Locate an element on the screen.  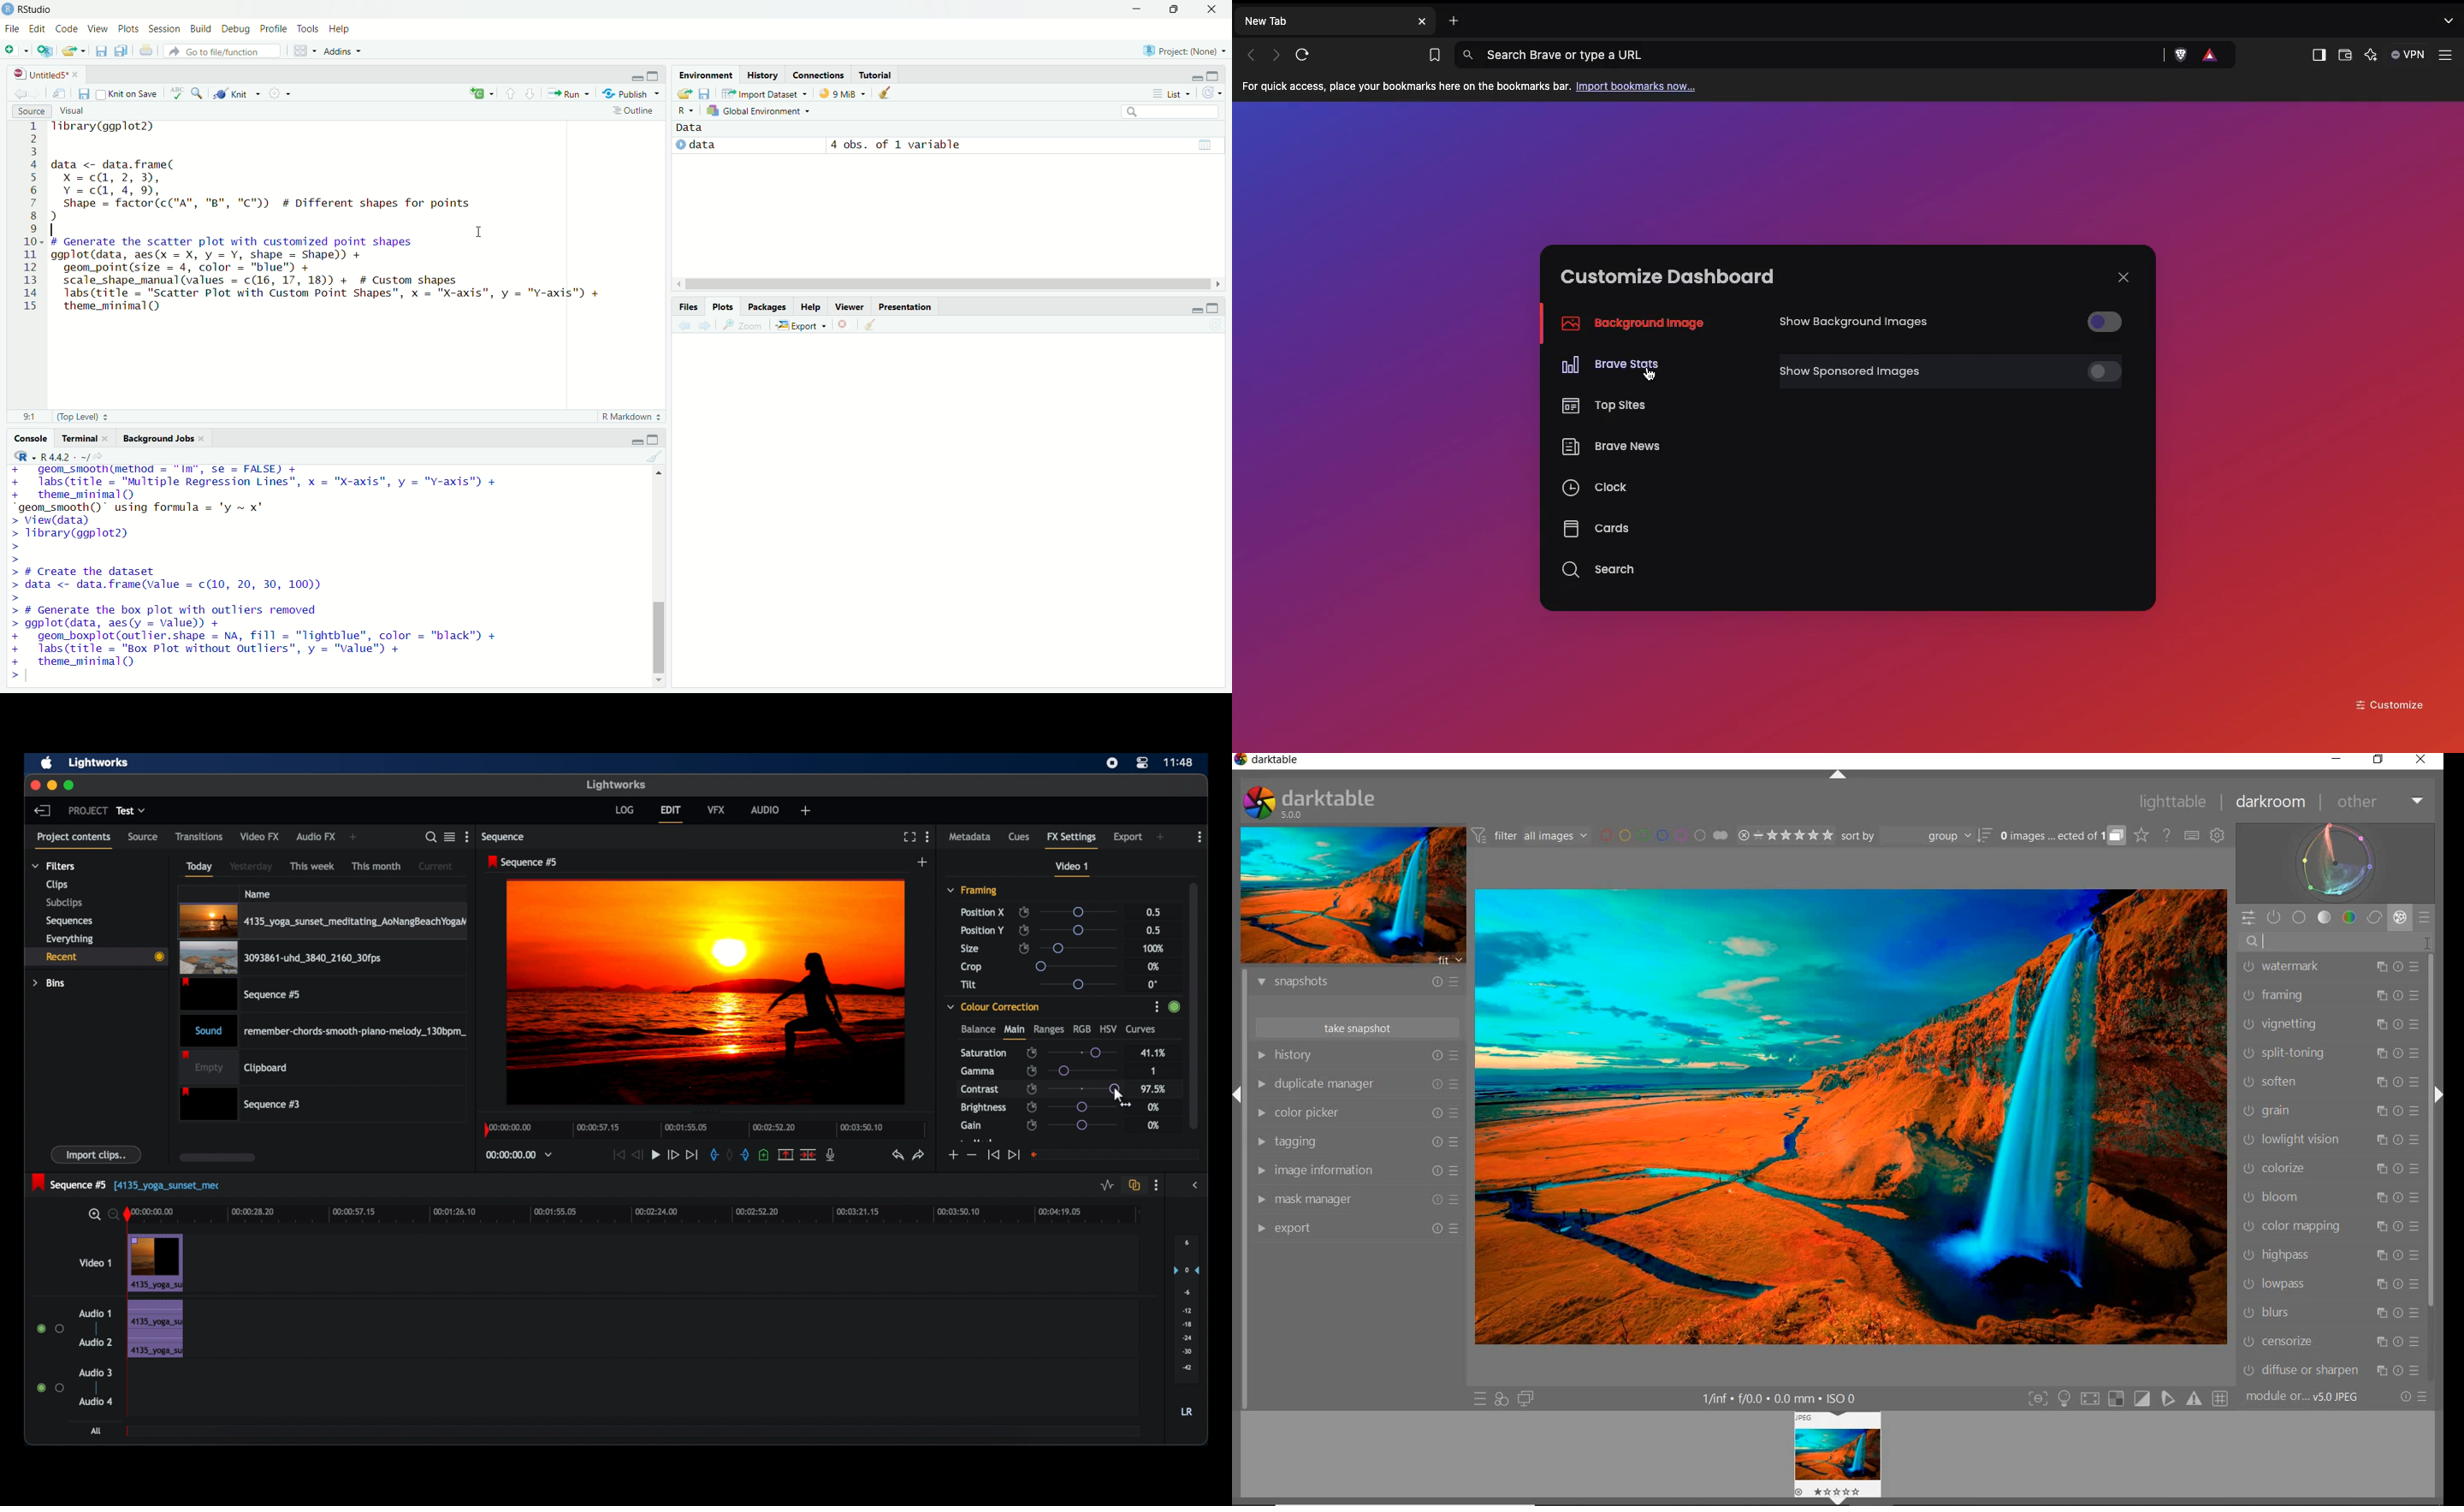
back is located at coordinates (42, 810).